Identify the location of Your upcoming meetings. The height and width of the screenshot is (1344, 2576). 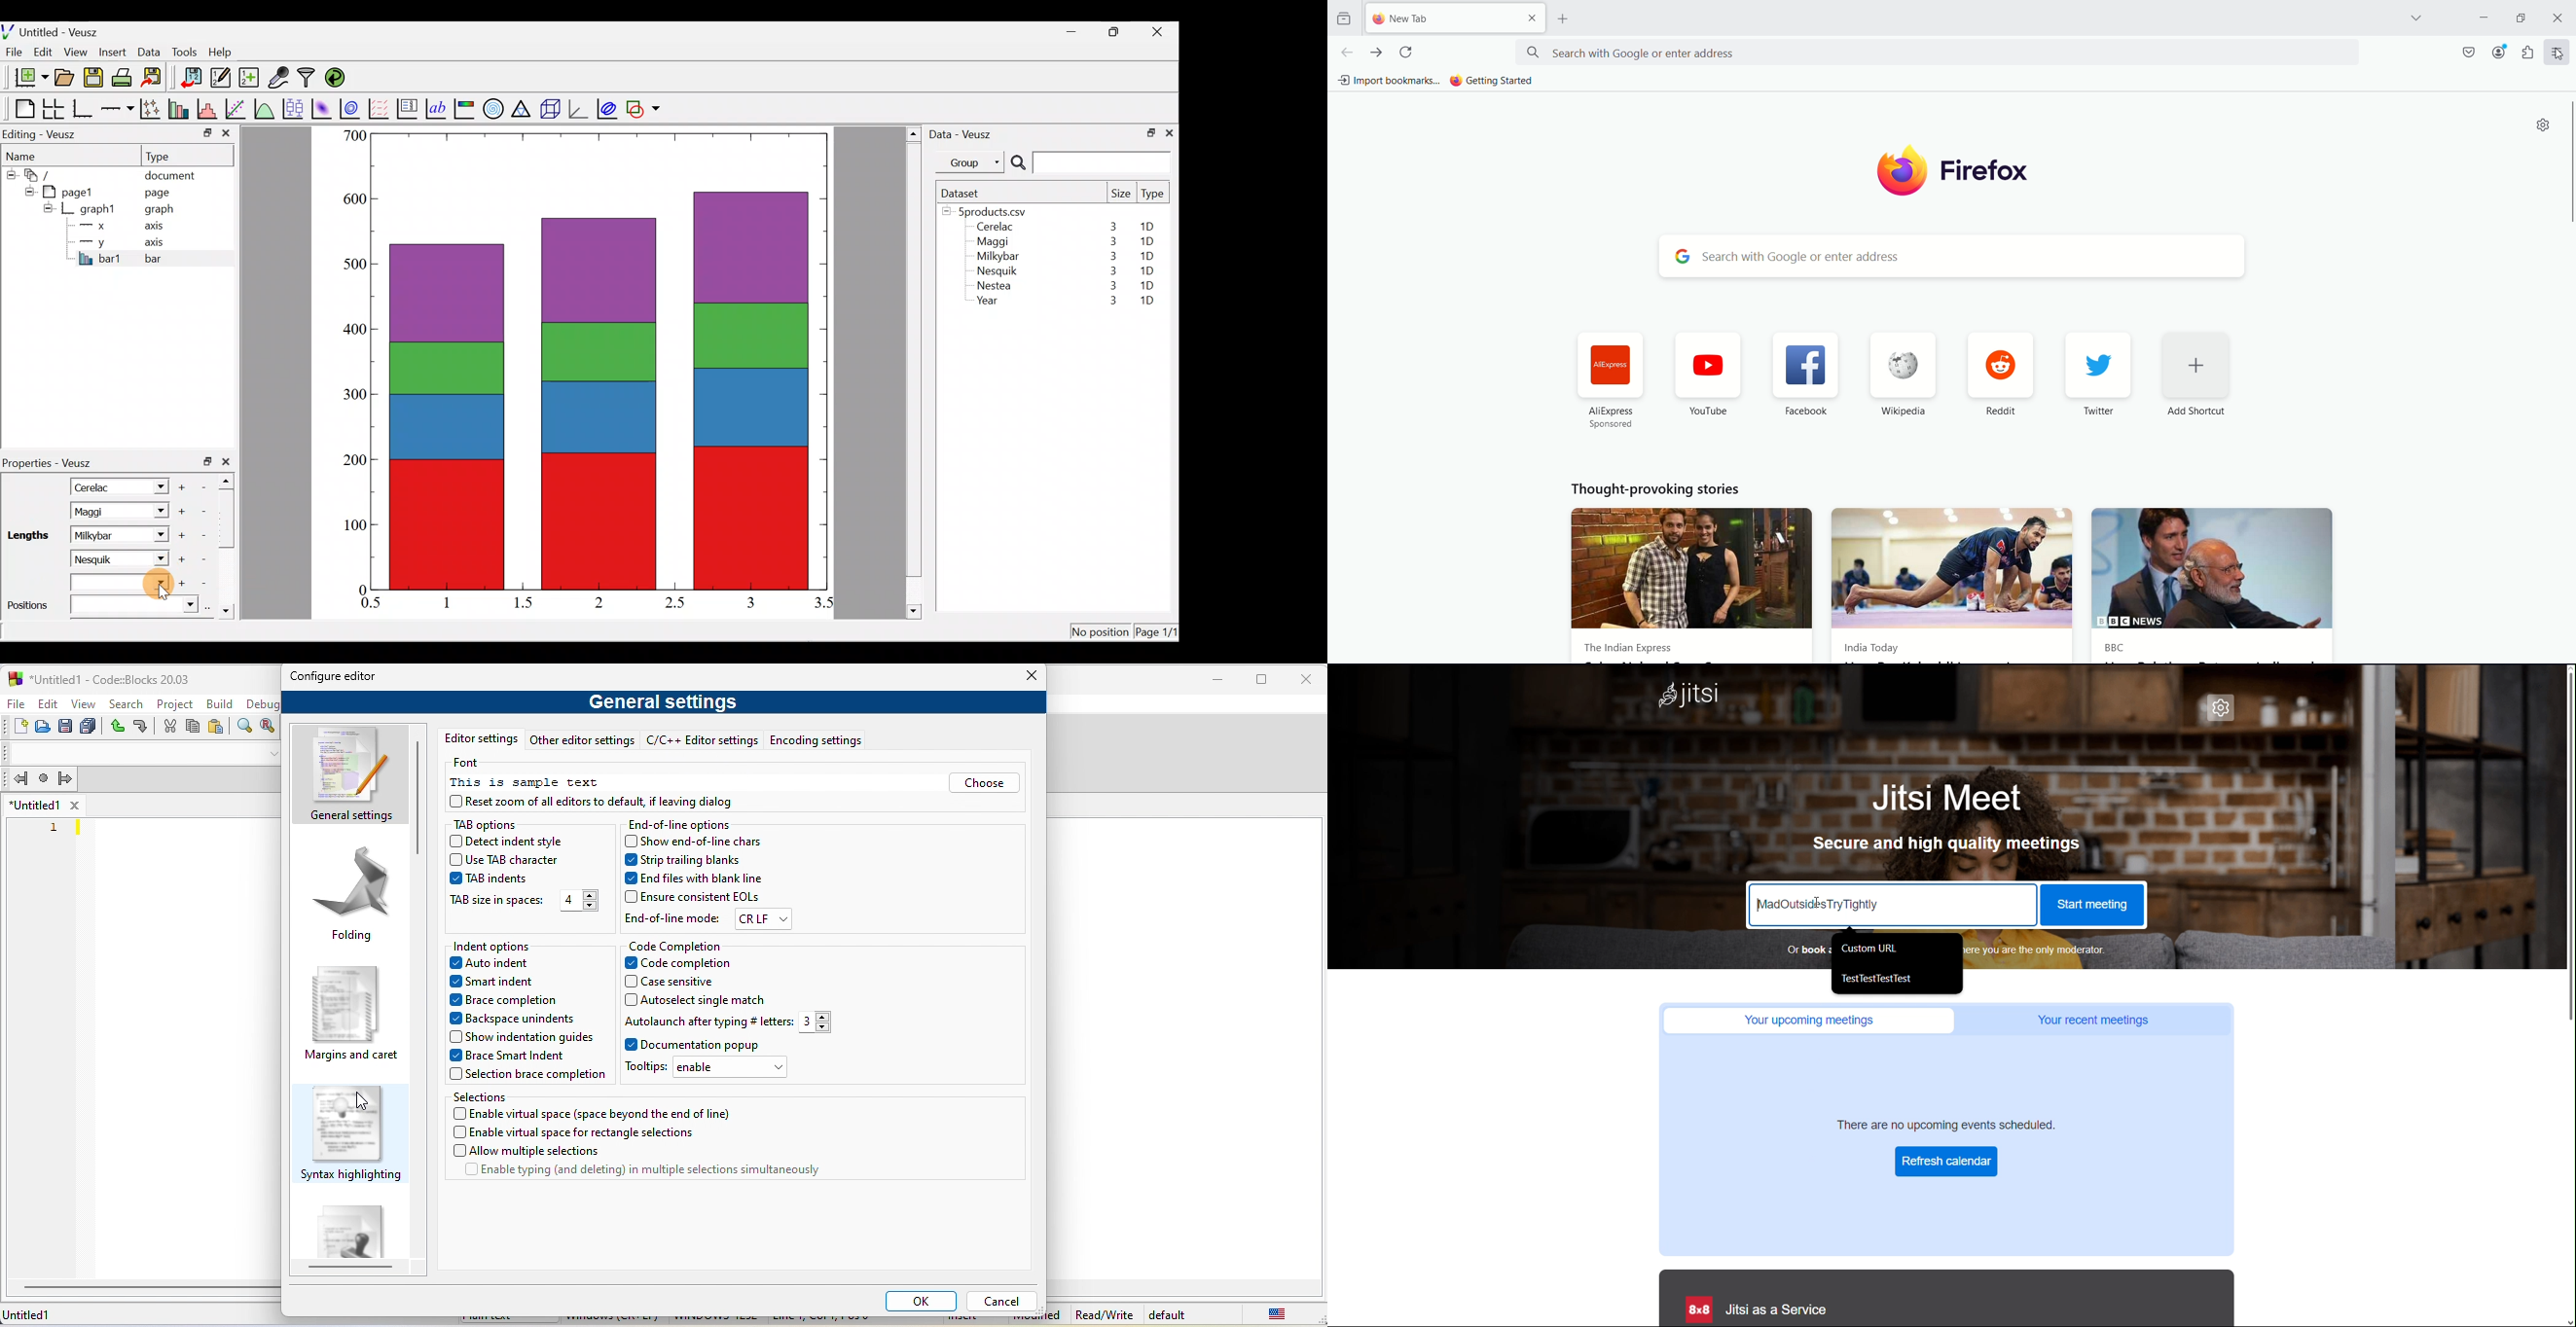
(1803, 1020).